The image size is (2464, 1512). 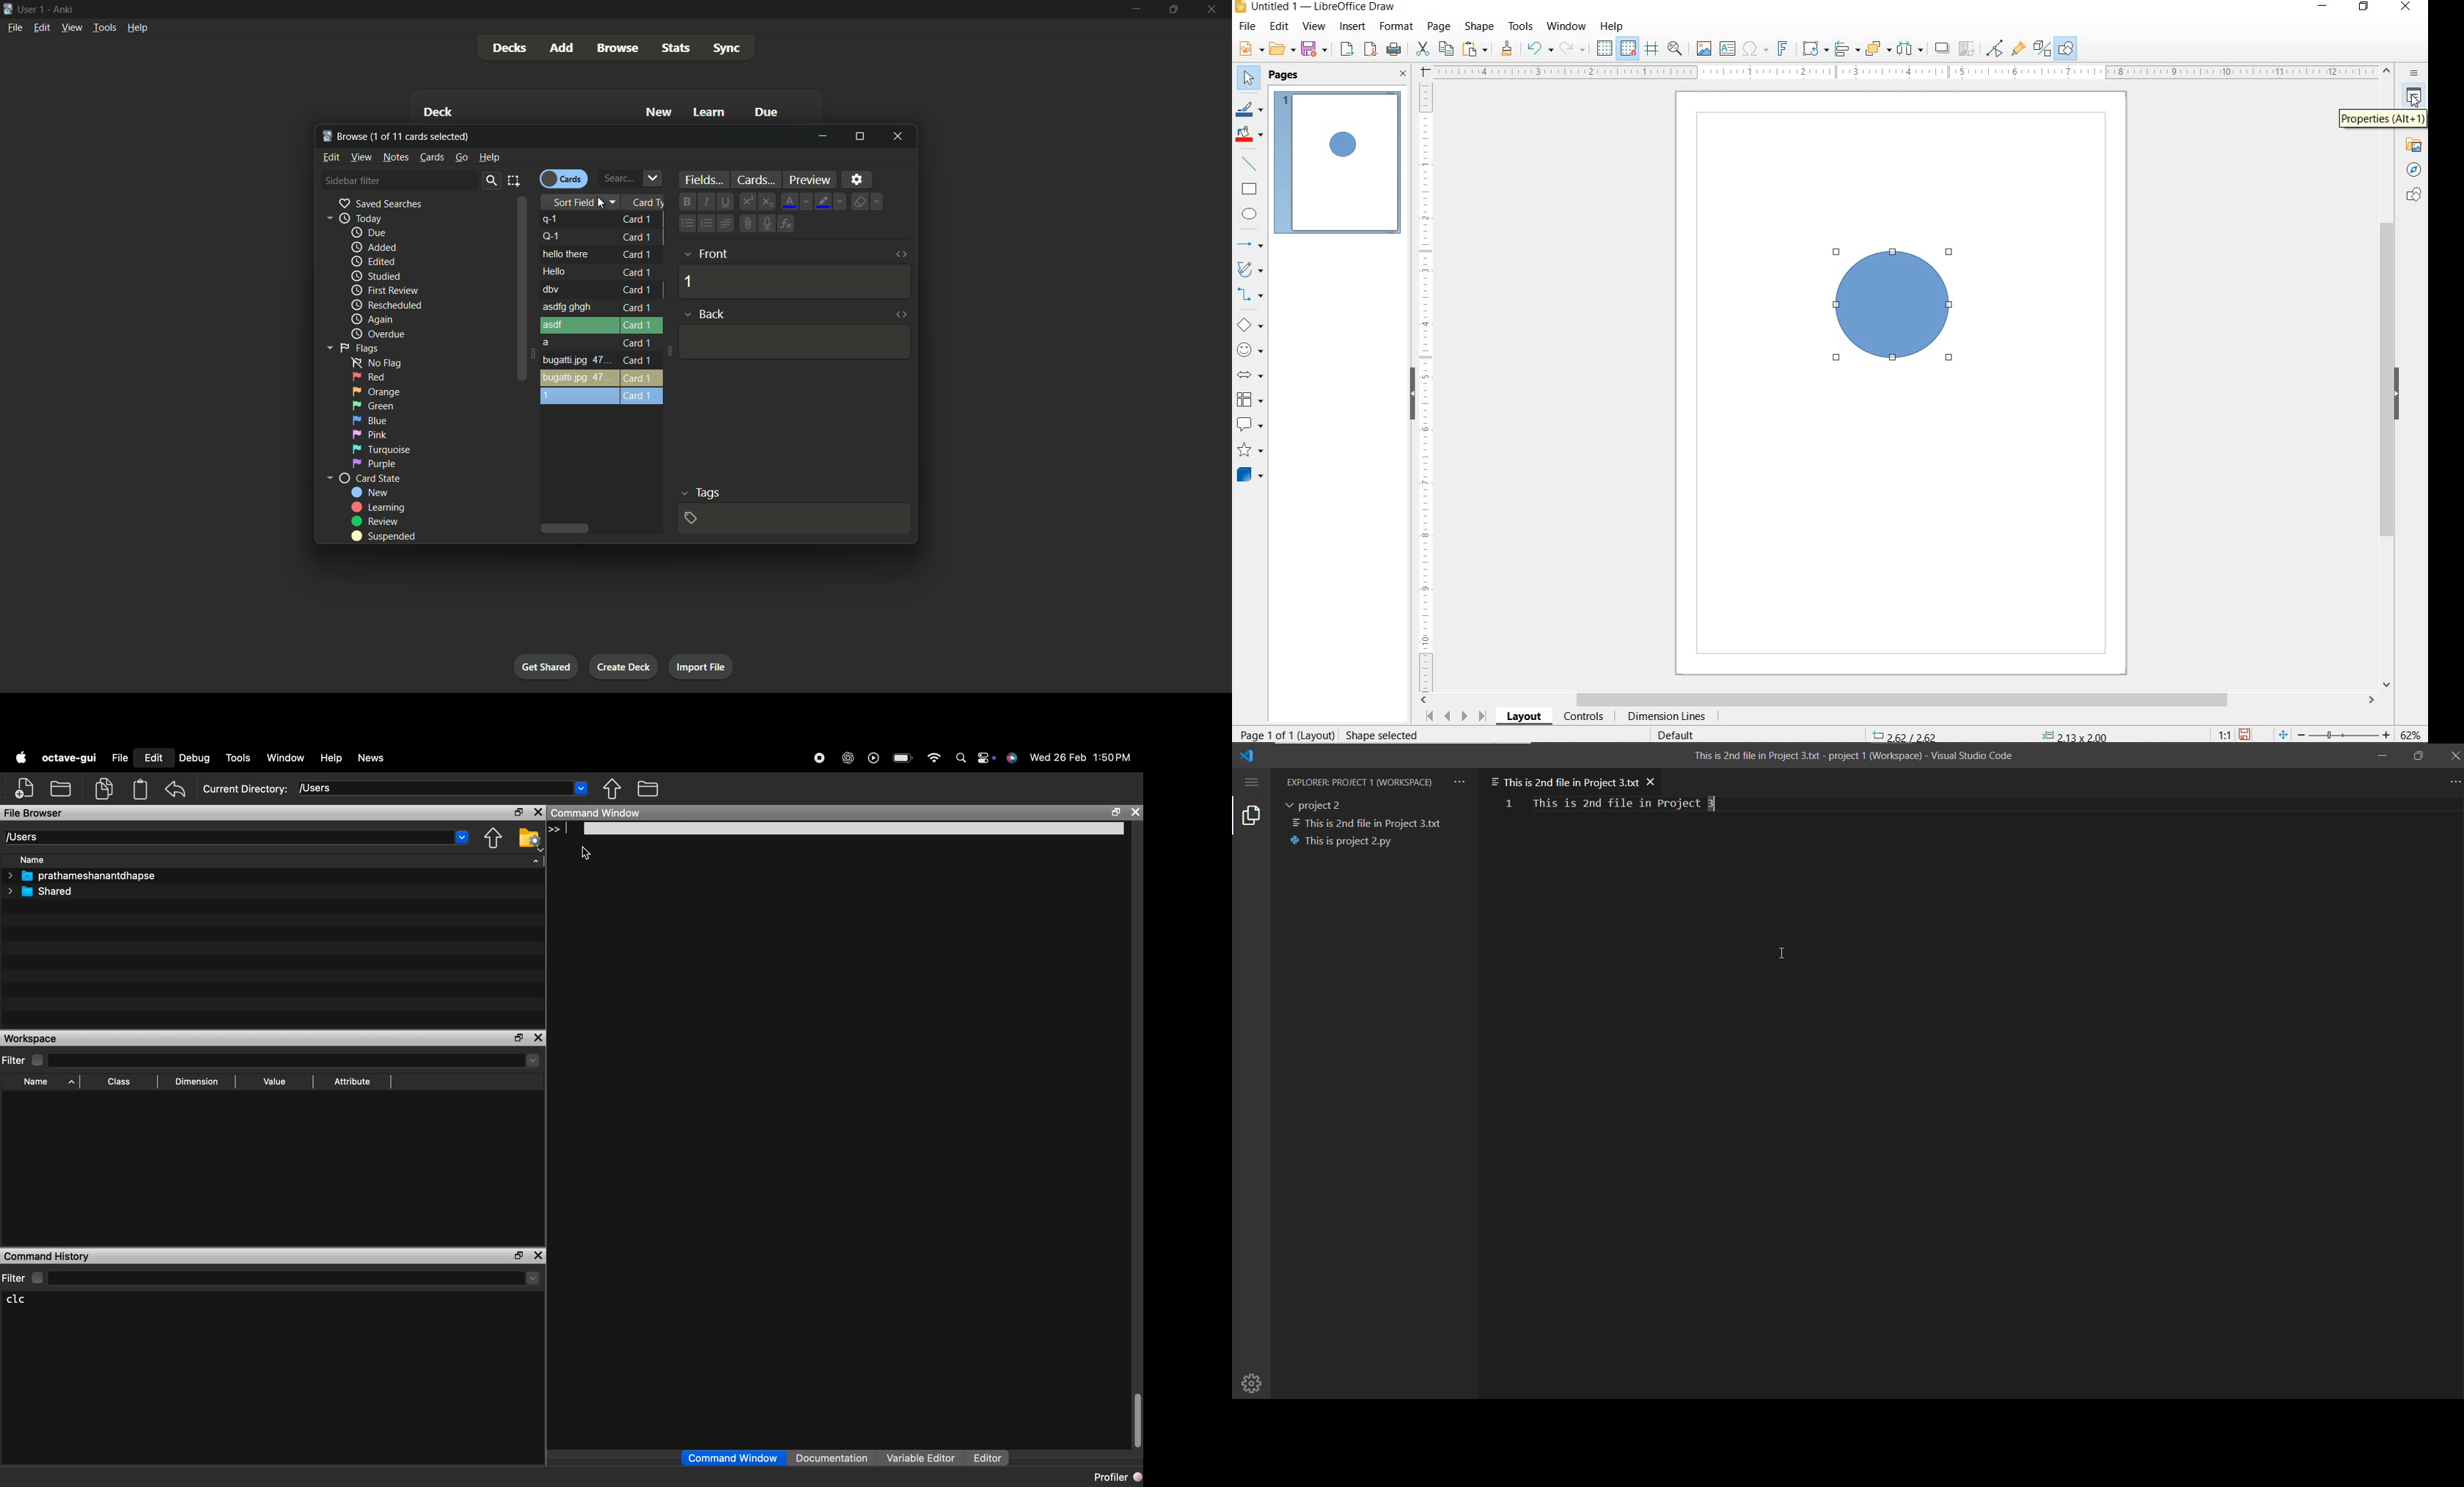 I want to click on LAYOUT, so click(x=1524, y=719).